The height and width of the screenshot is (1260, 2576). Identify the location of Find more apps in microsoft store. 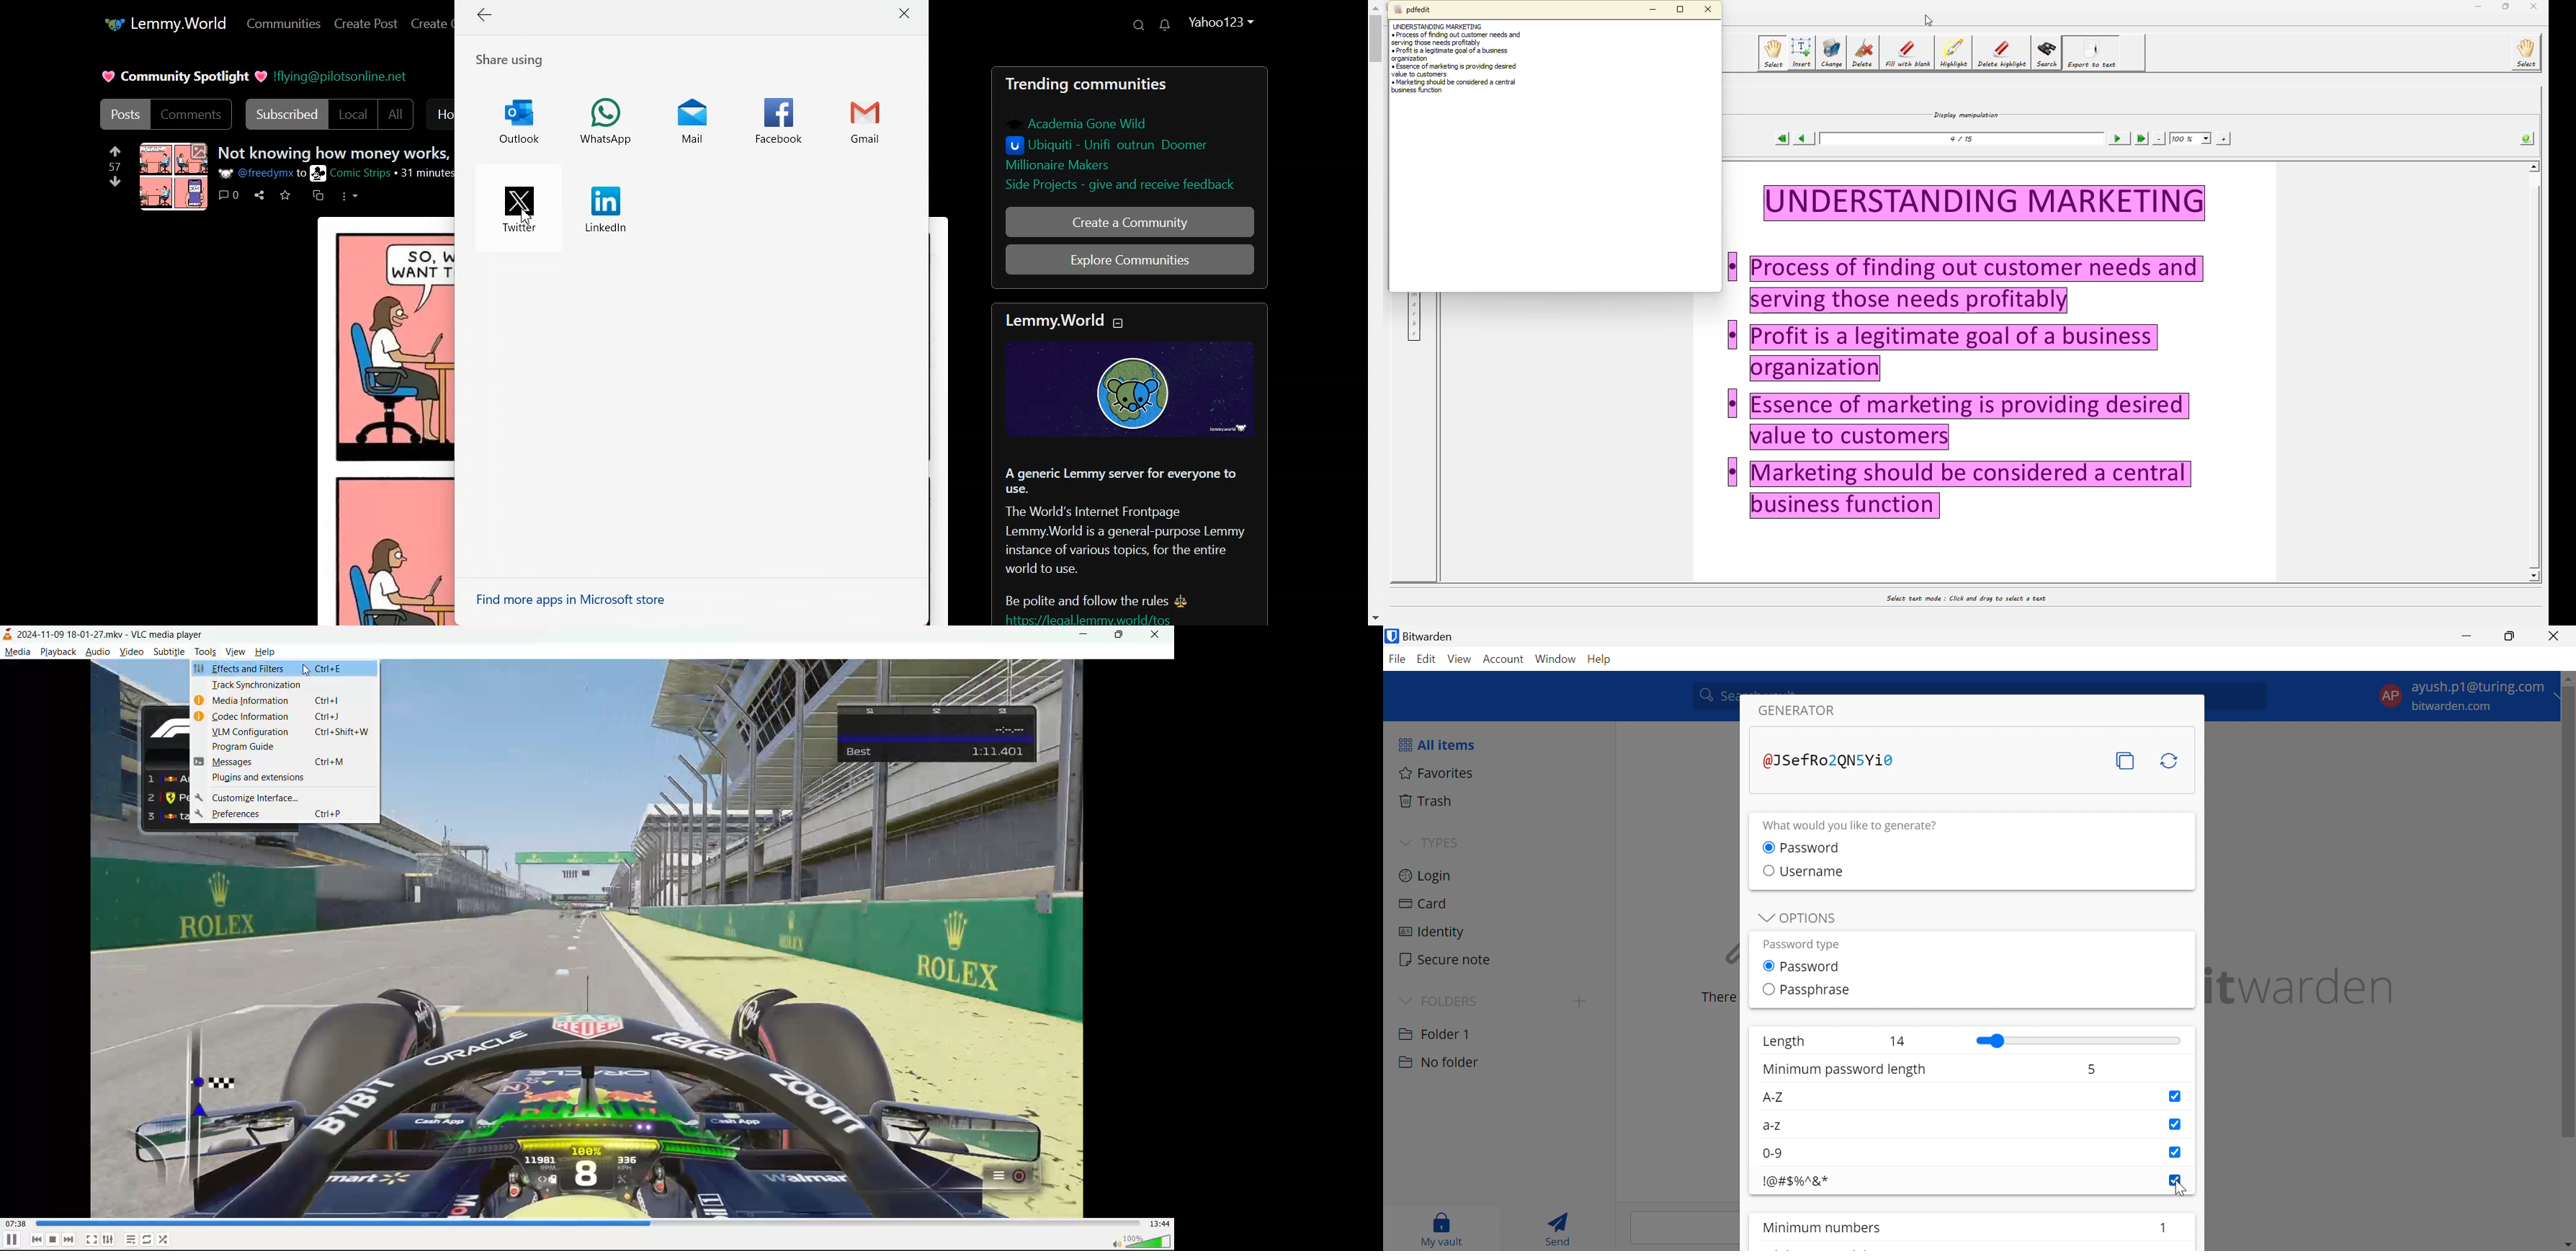
(578, 600).